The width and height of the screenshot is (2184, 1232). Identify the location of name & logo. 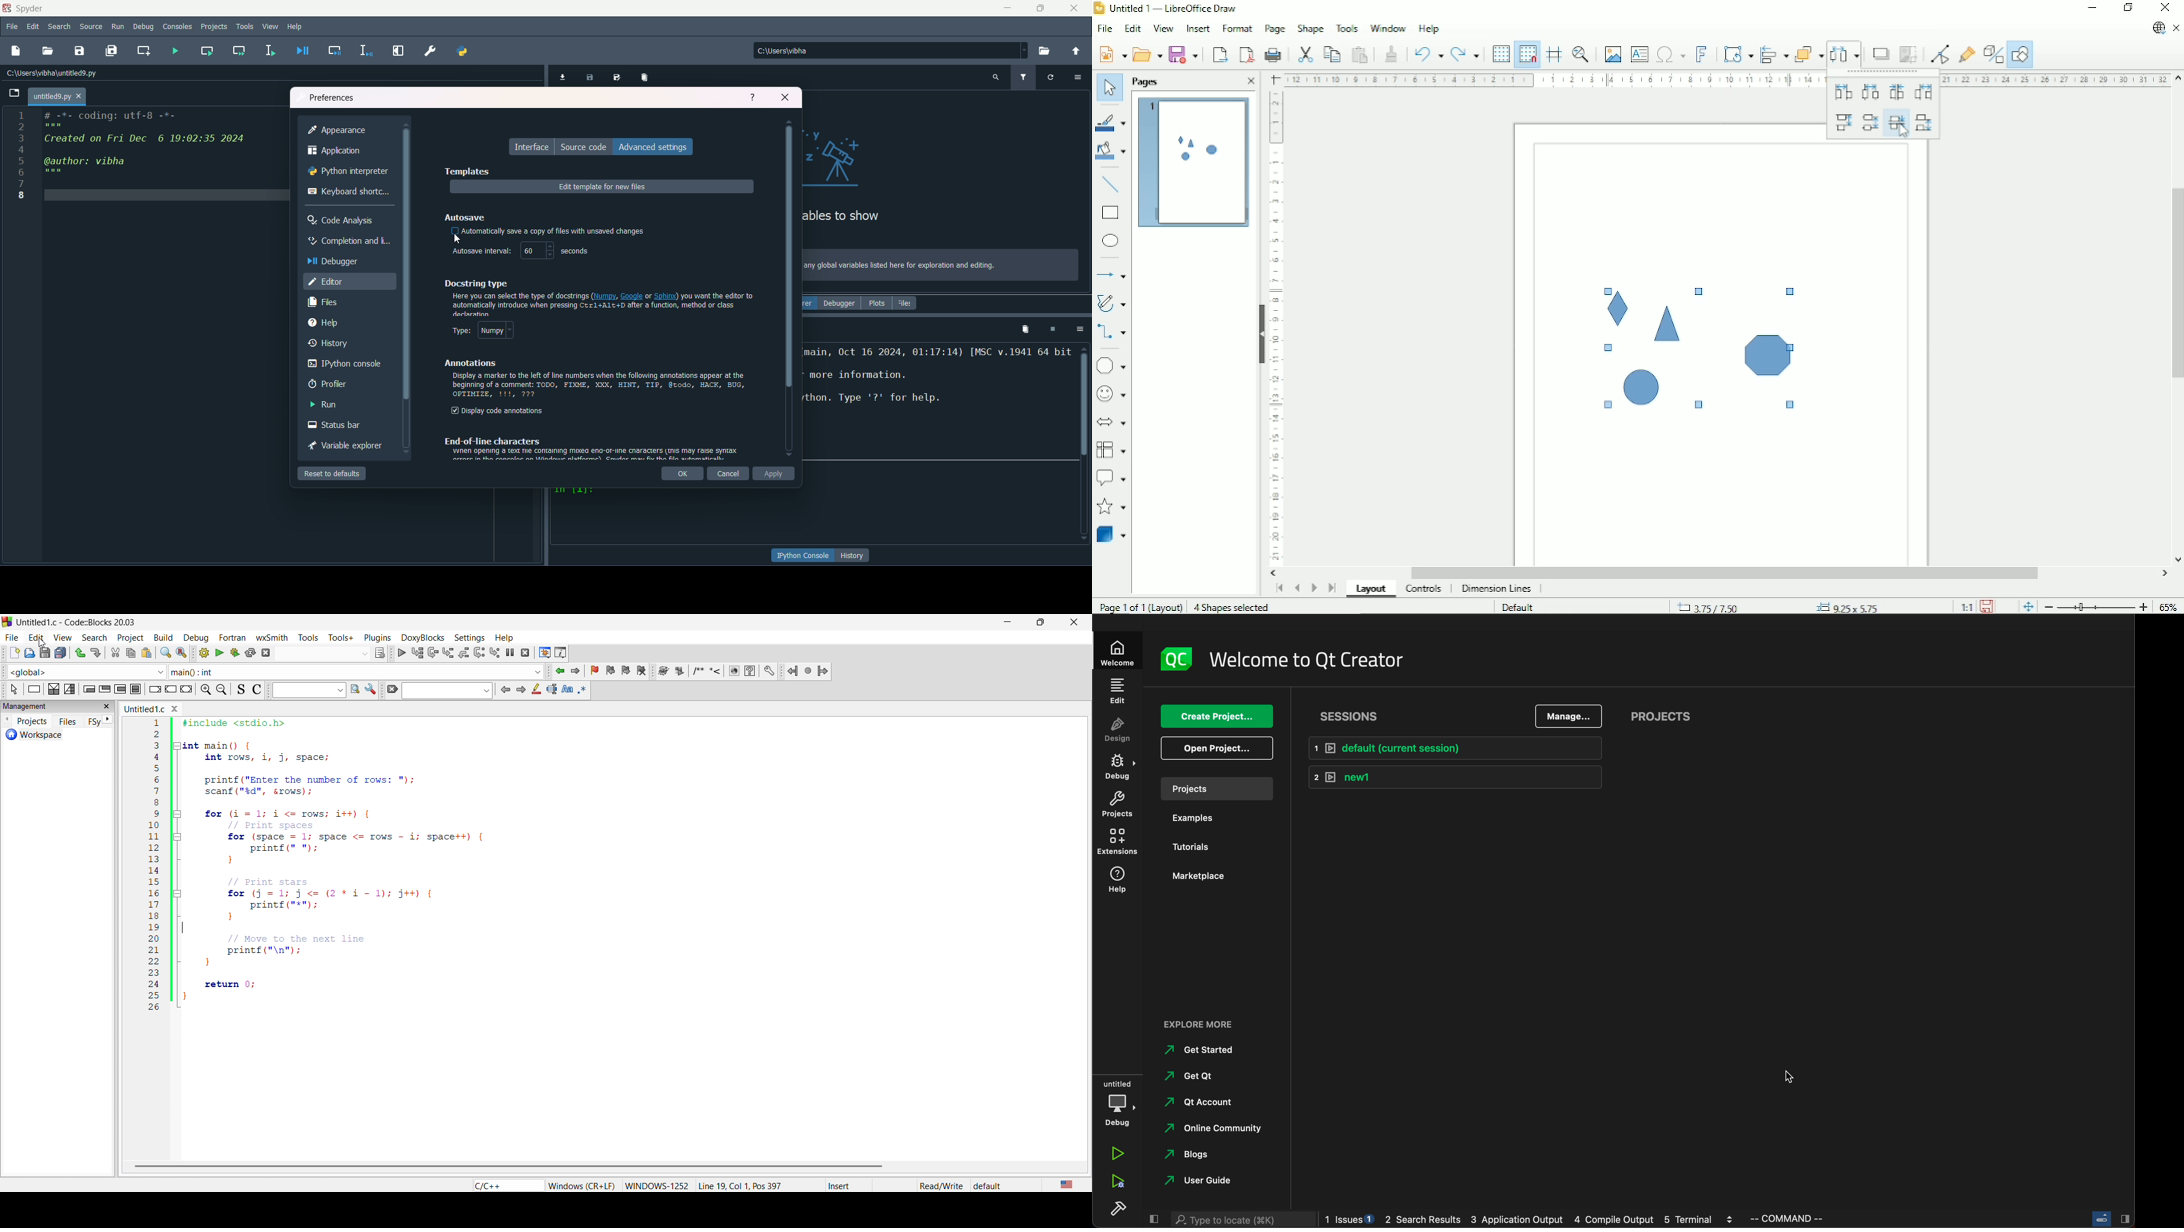
(24, 8).